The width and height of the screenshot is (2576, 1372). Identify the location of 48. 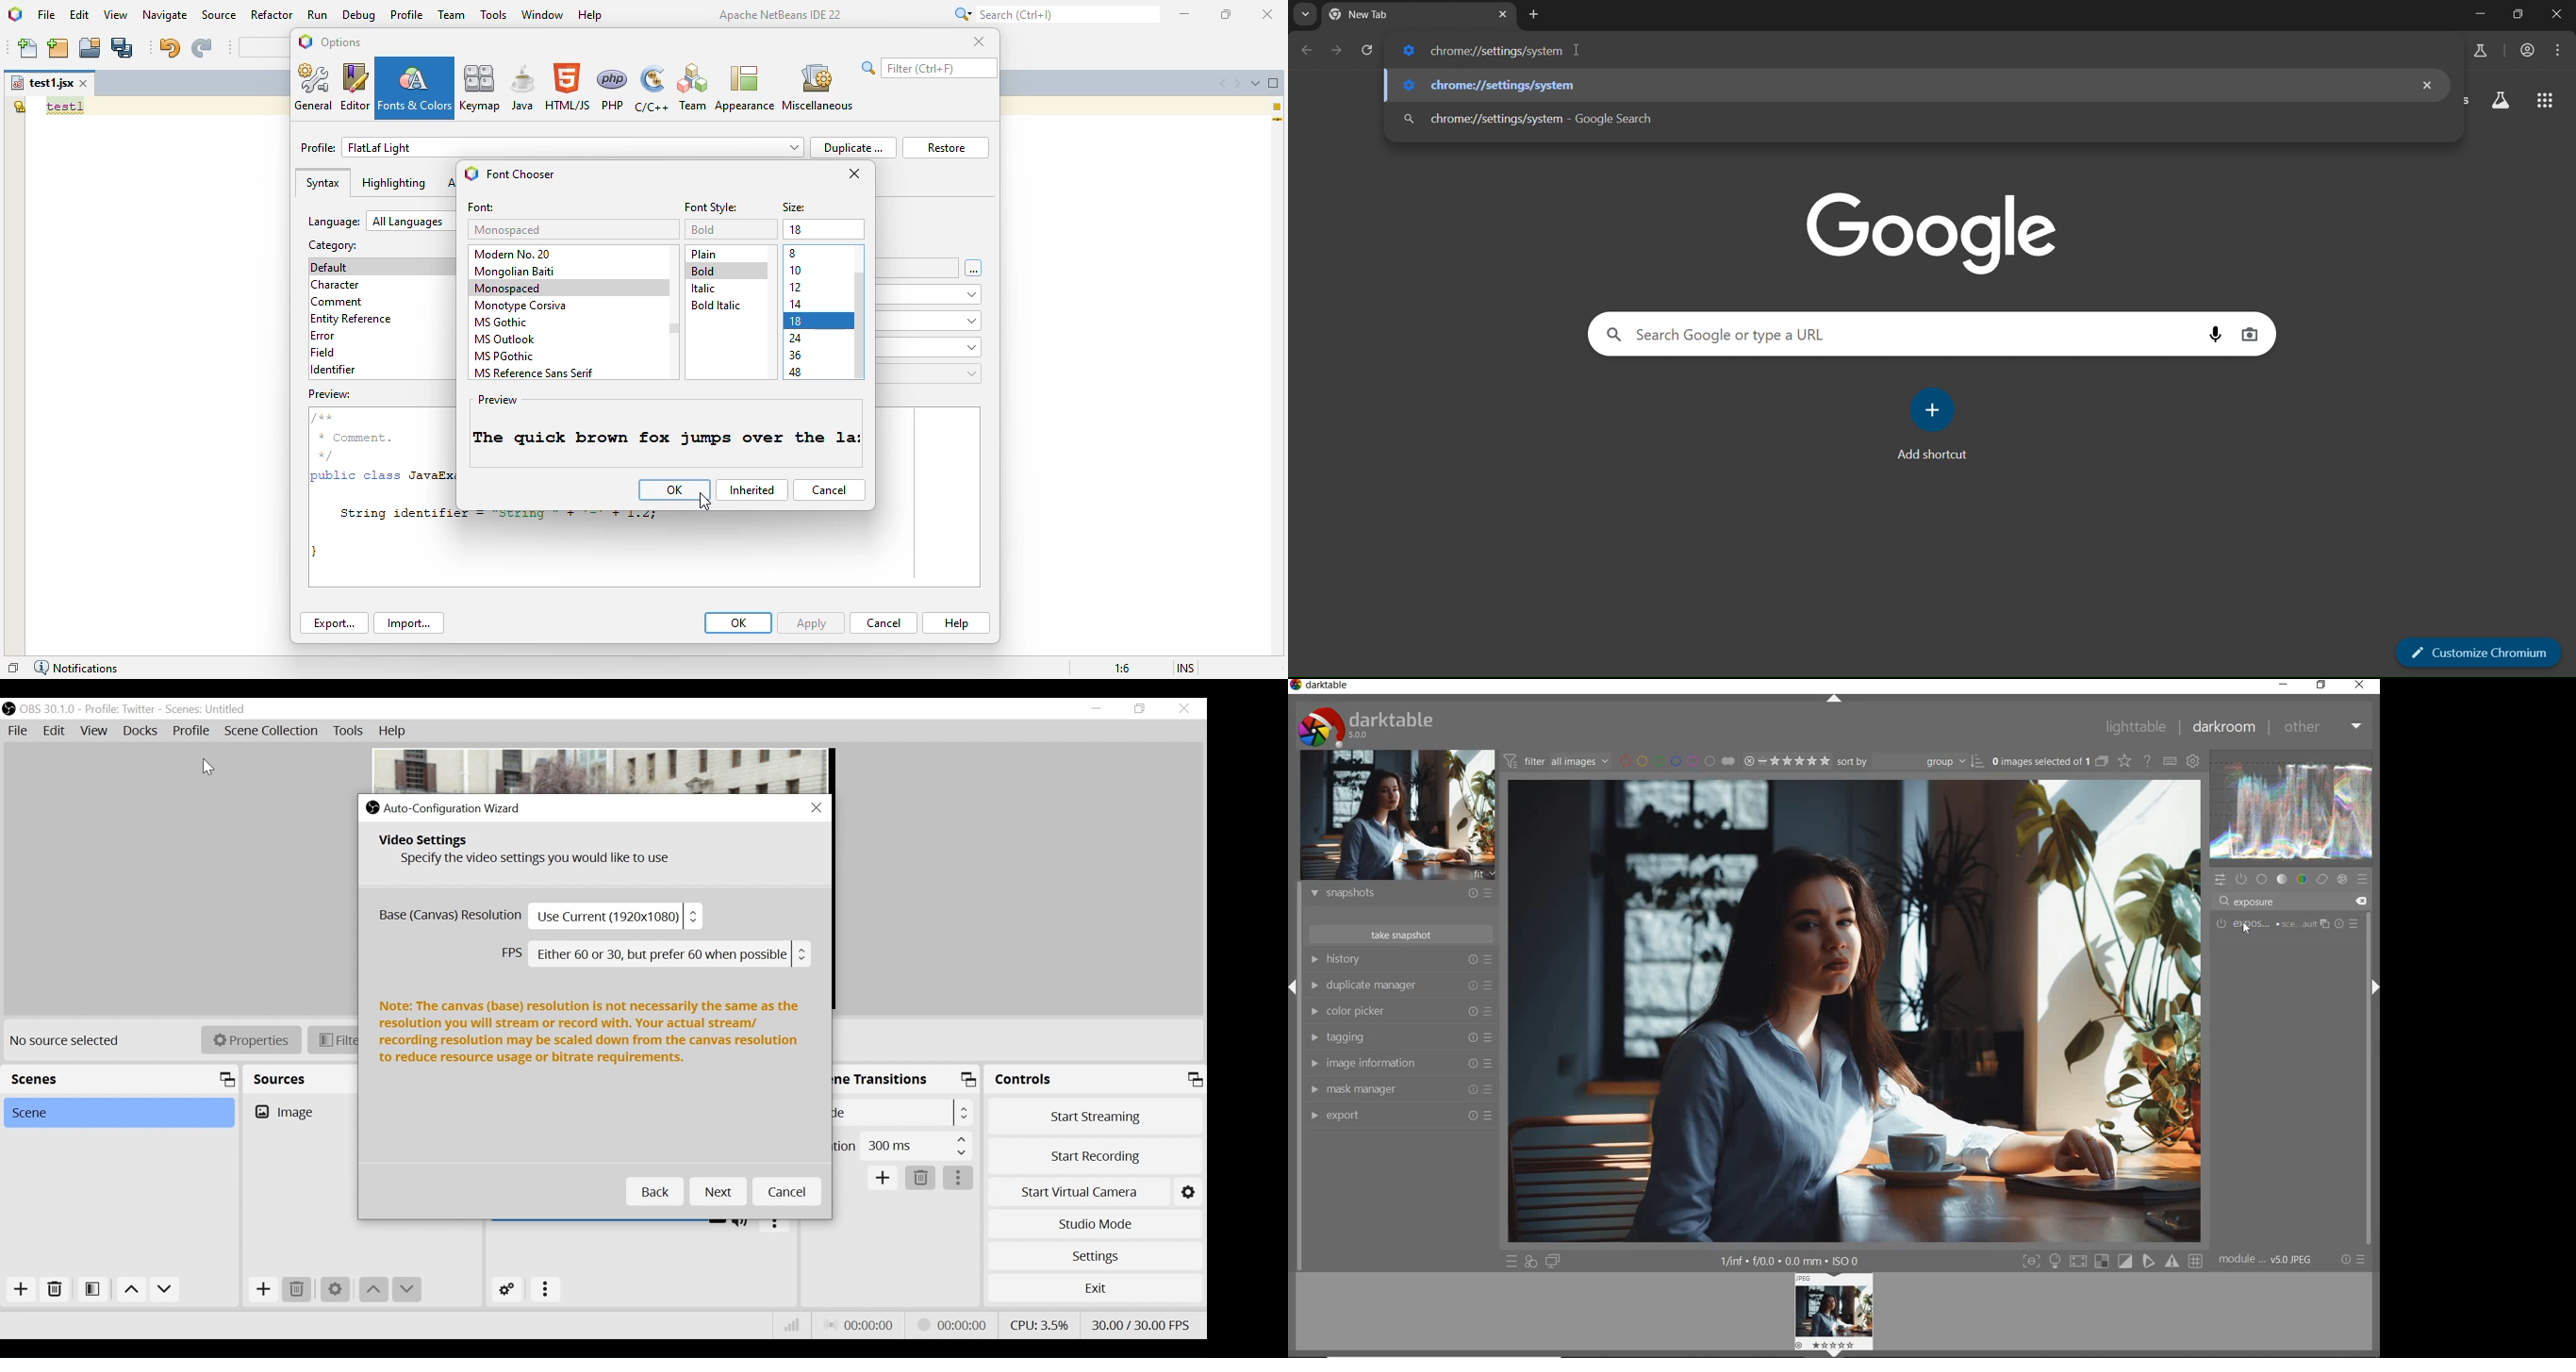
(796, 372).